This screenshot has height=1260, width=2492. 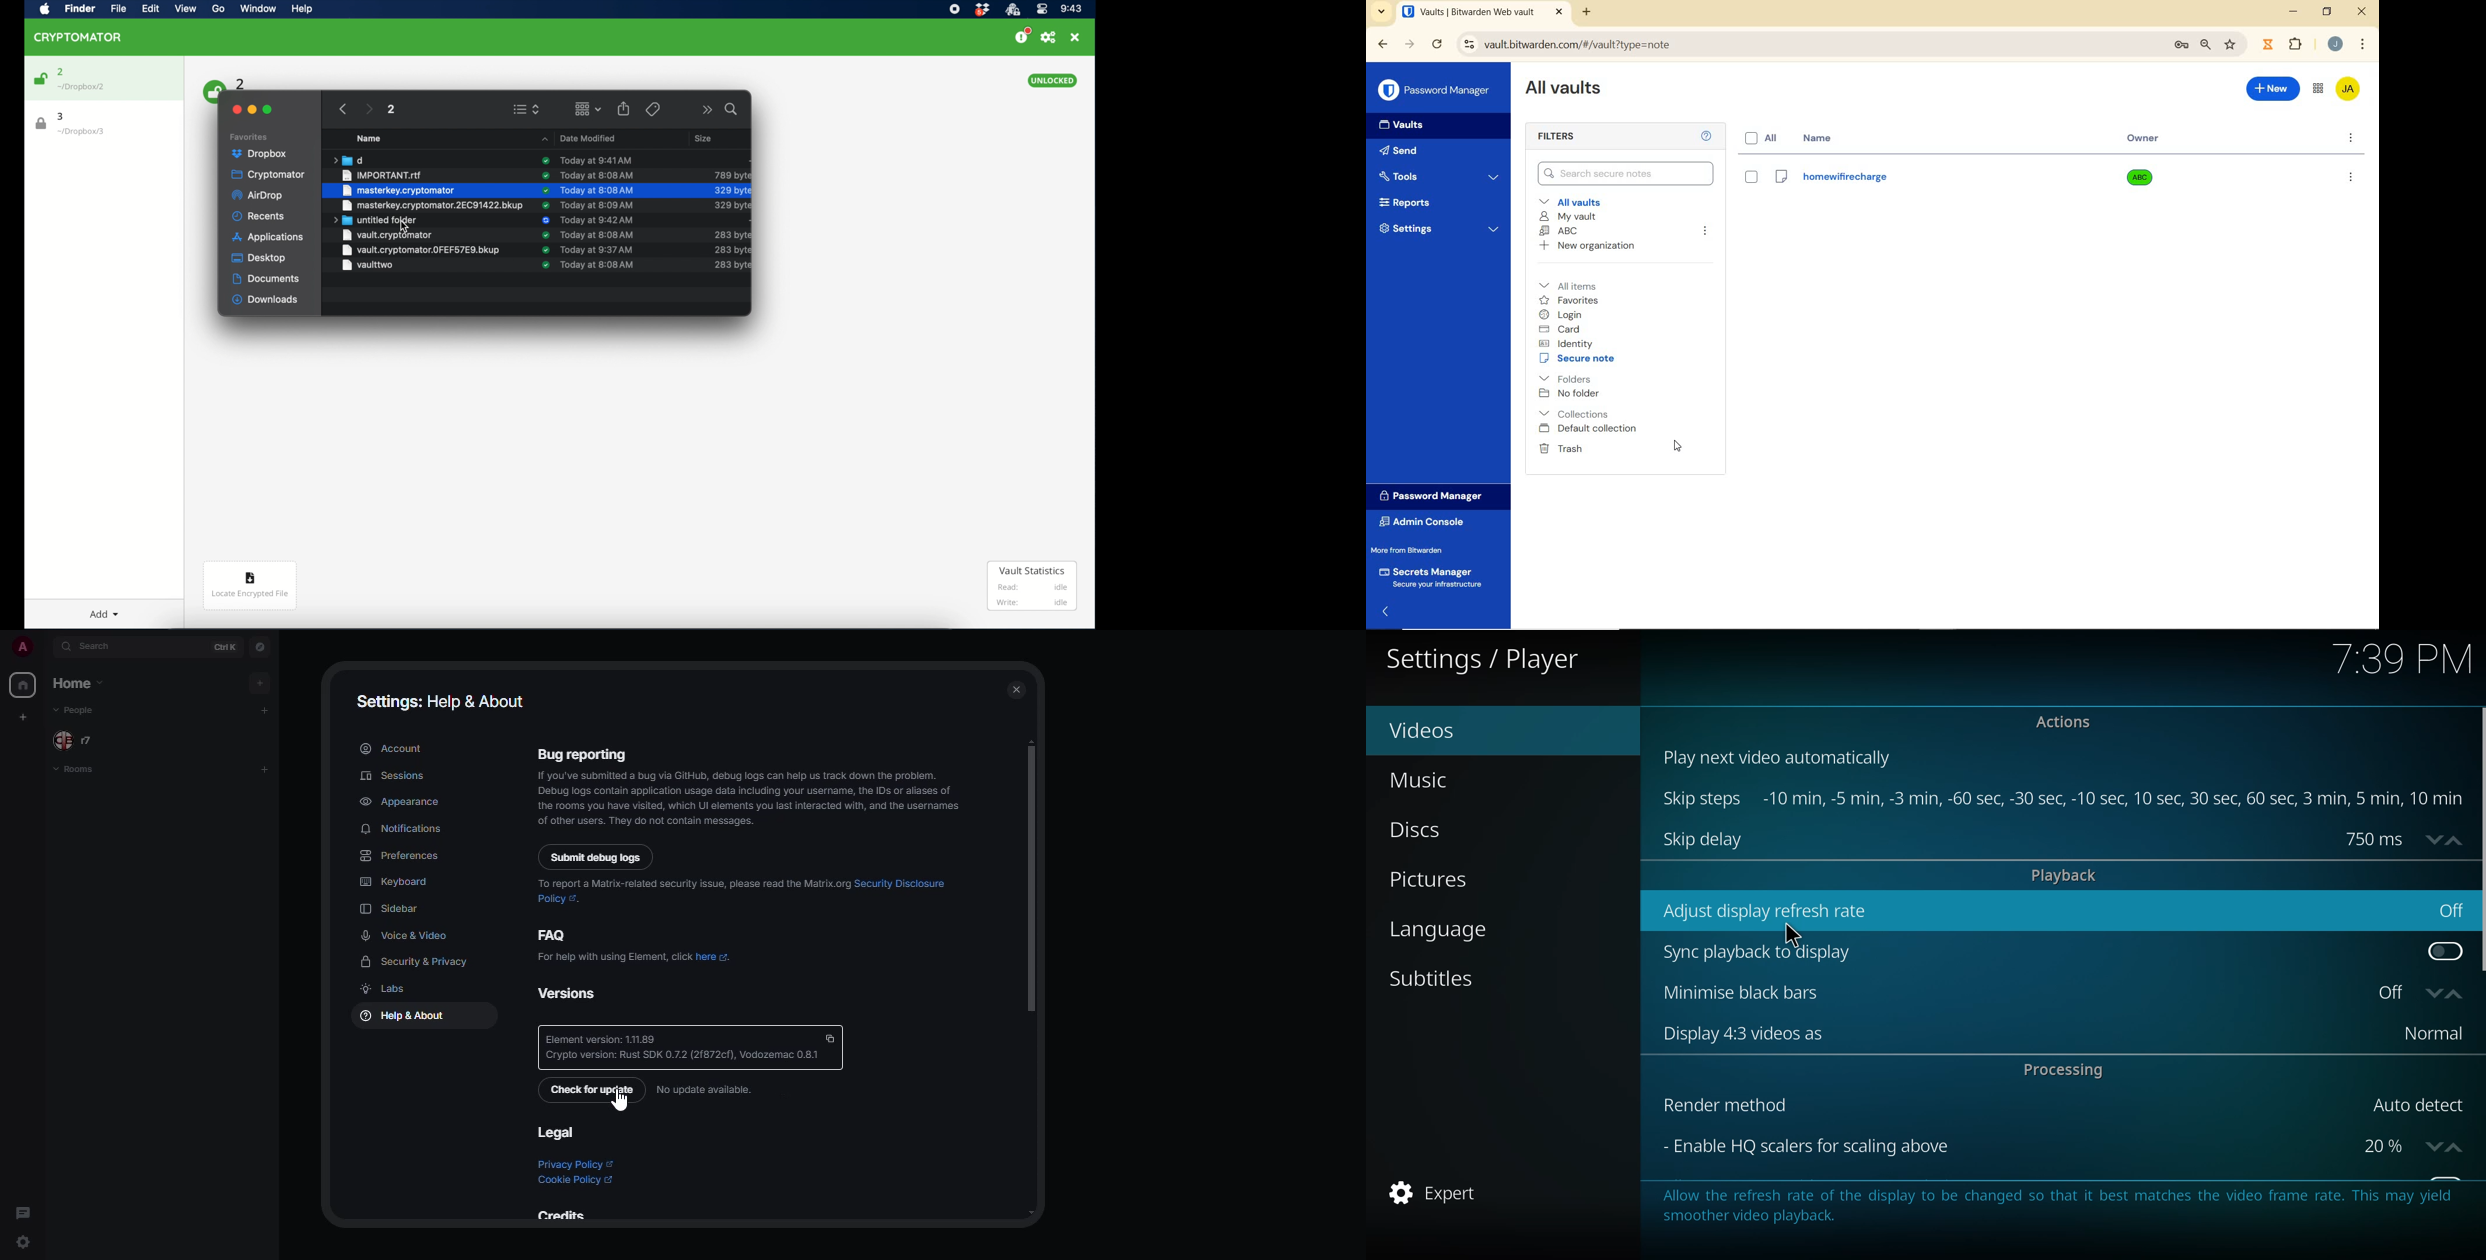 What do you see at coordinates (1427, 832) in the screenshot?
I see `discs` at bounding box center [1427, 832].